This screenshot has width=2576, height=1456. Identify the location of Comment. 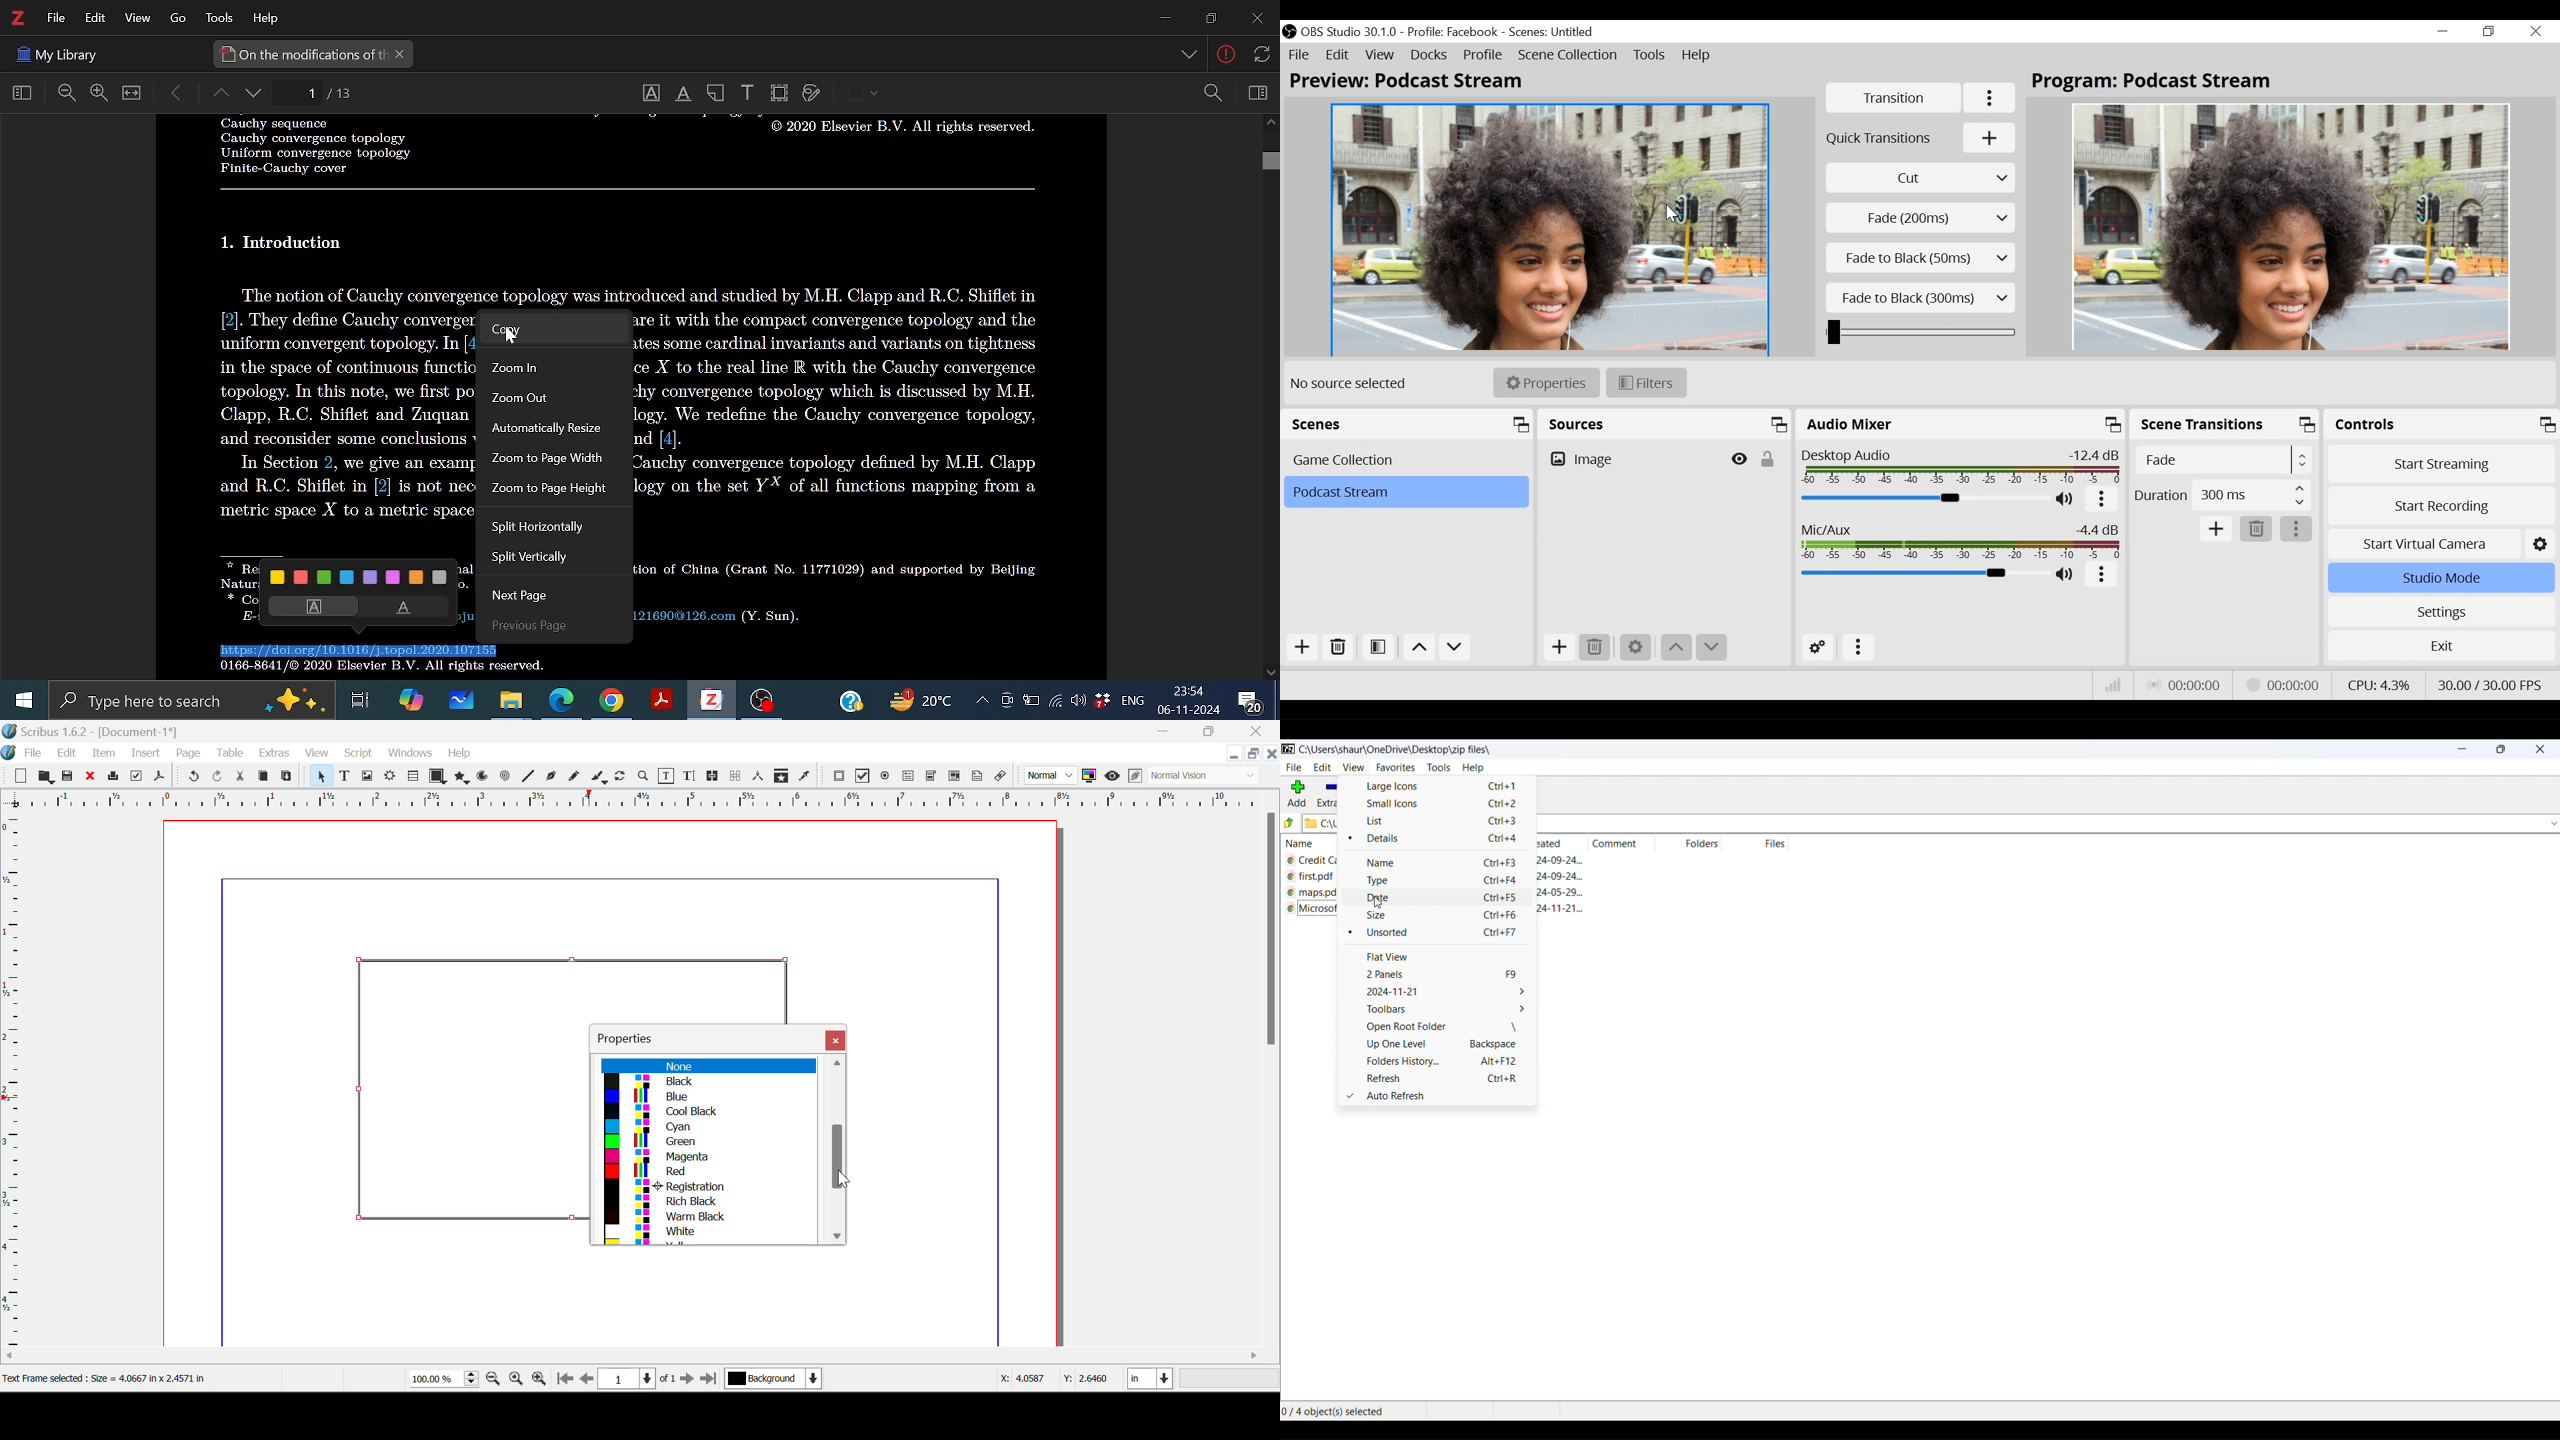
(1257, 699).